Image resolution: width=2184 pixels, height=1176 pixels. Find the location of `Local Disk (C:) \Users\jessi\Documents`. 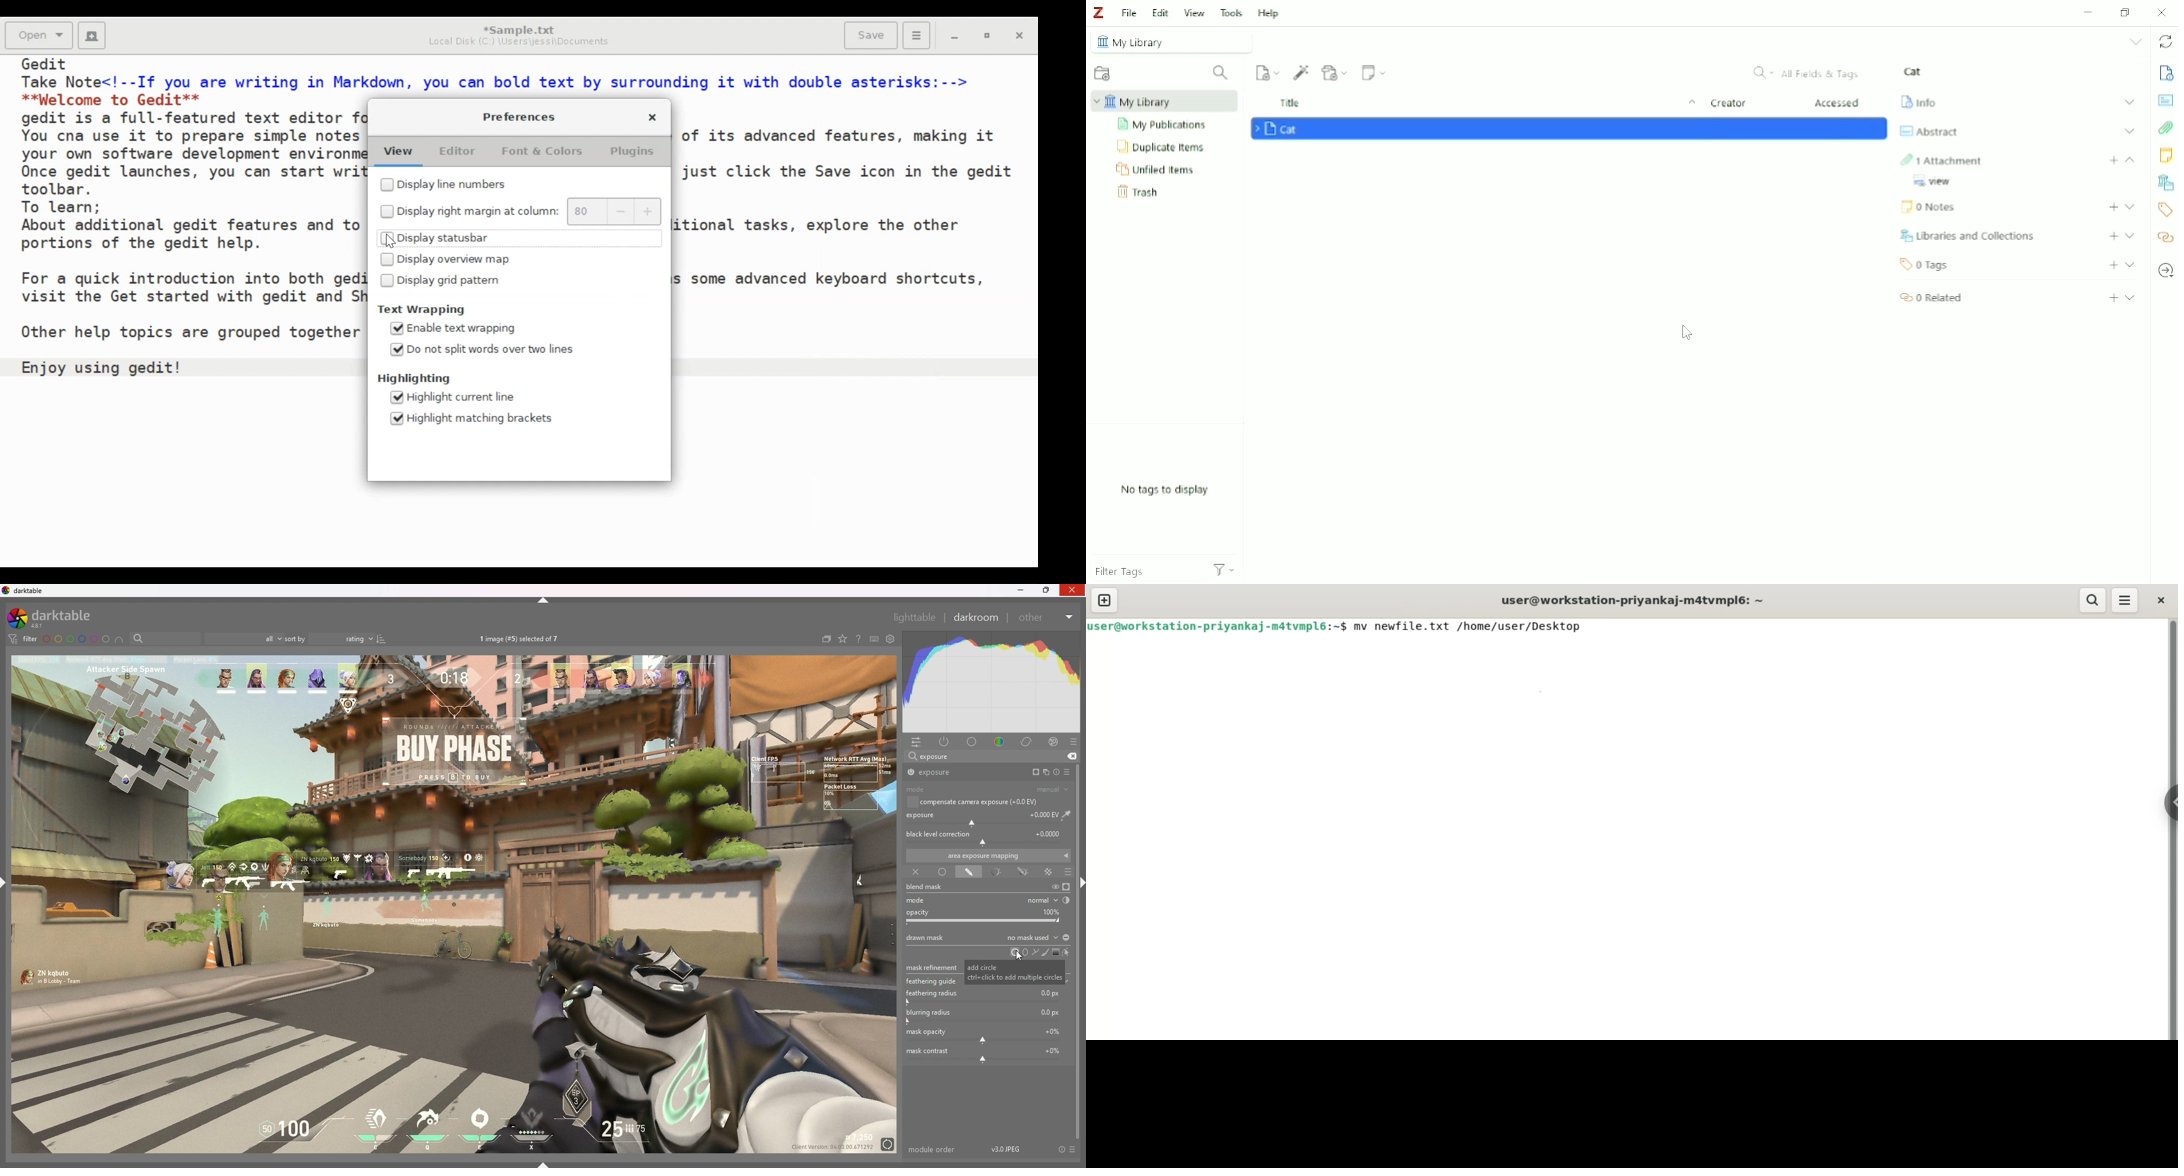

Local Disk (C:) \Users\jessi\Documents is located at coordinates (523, 42).